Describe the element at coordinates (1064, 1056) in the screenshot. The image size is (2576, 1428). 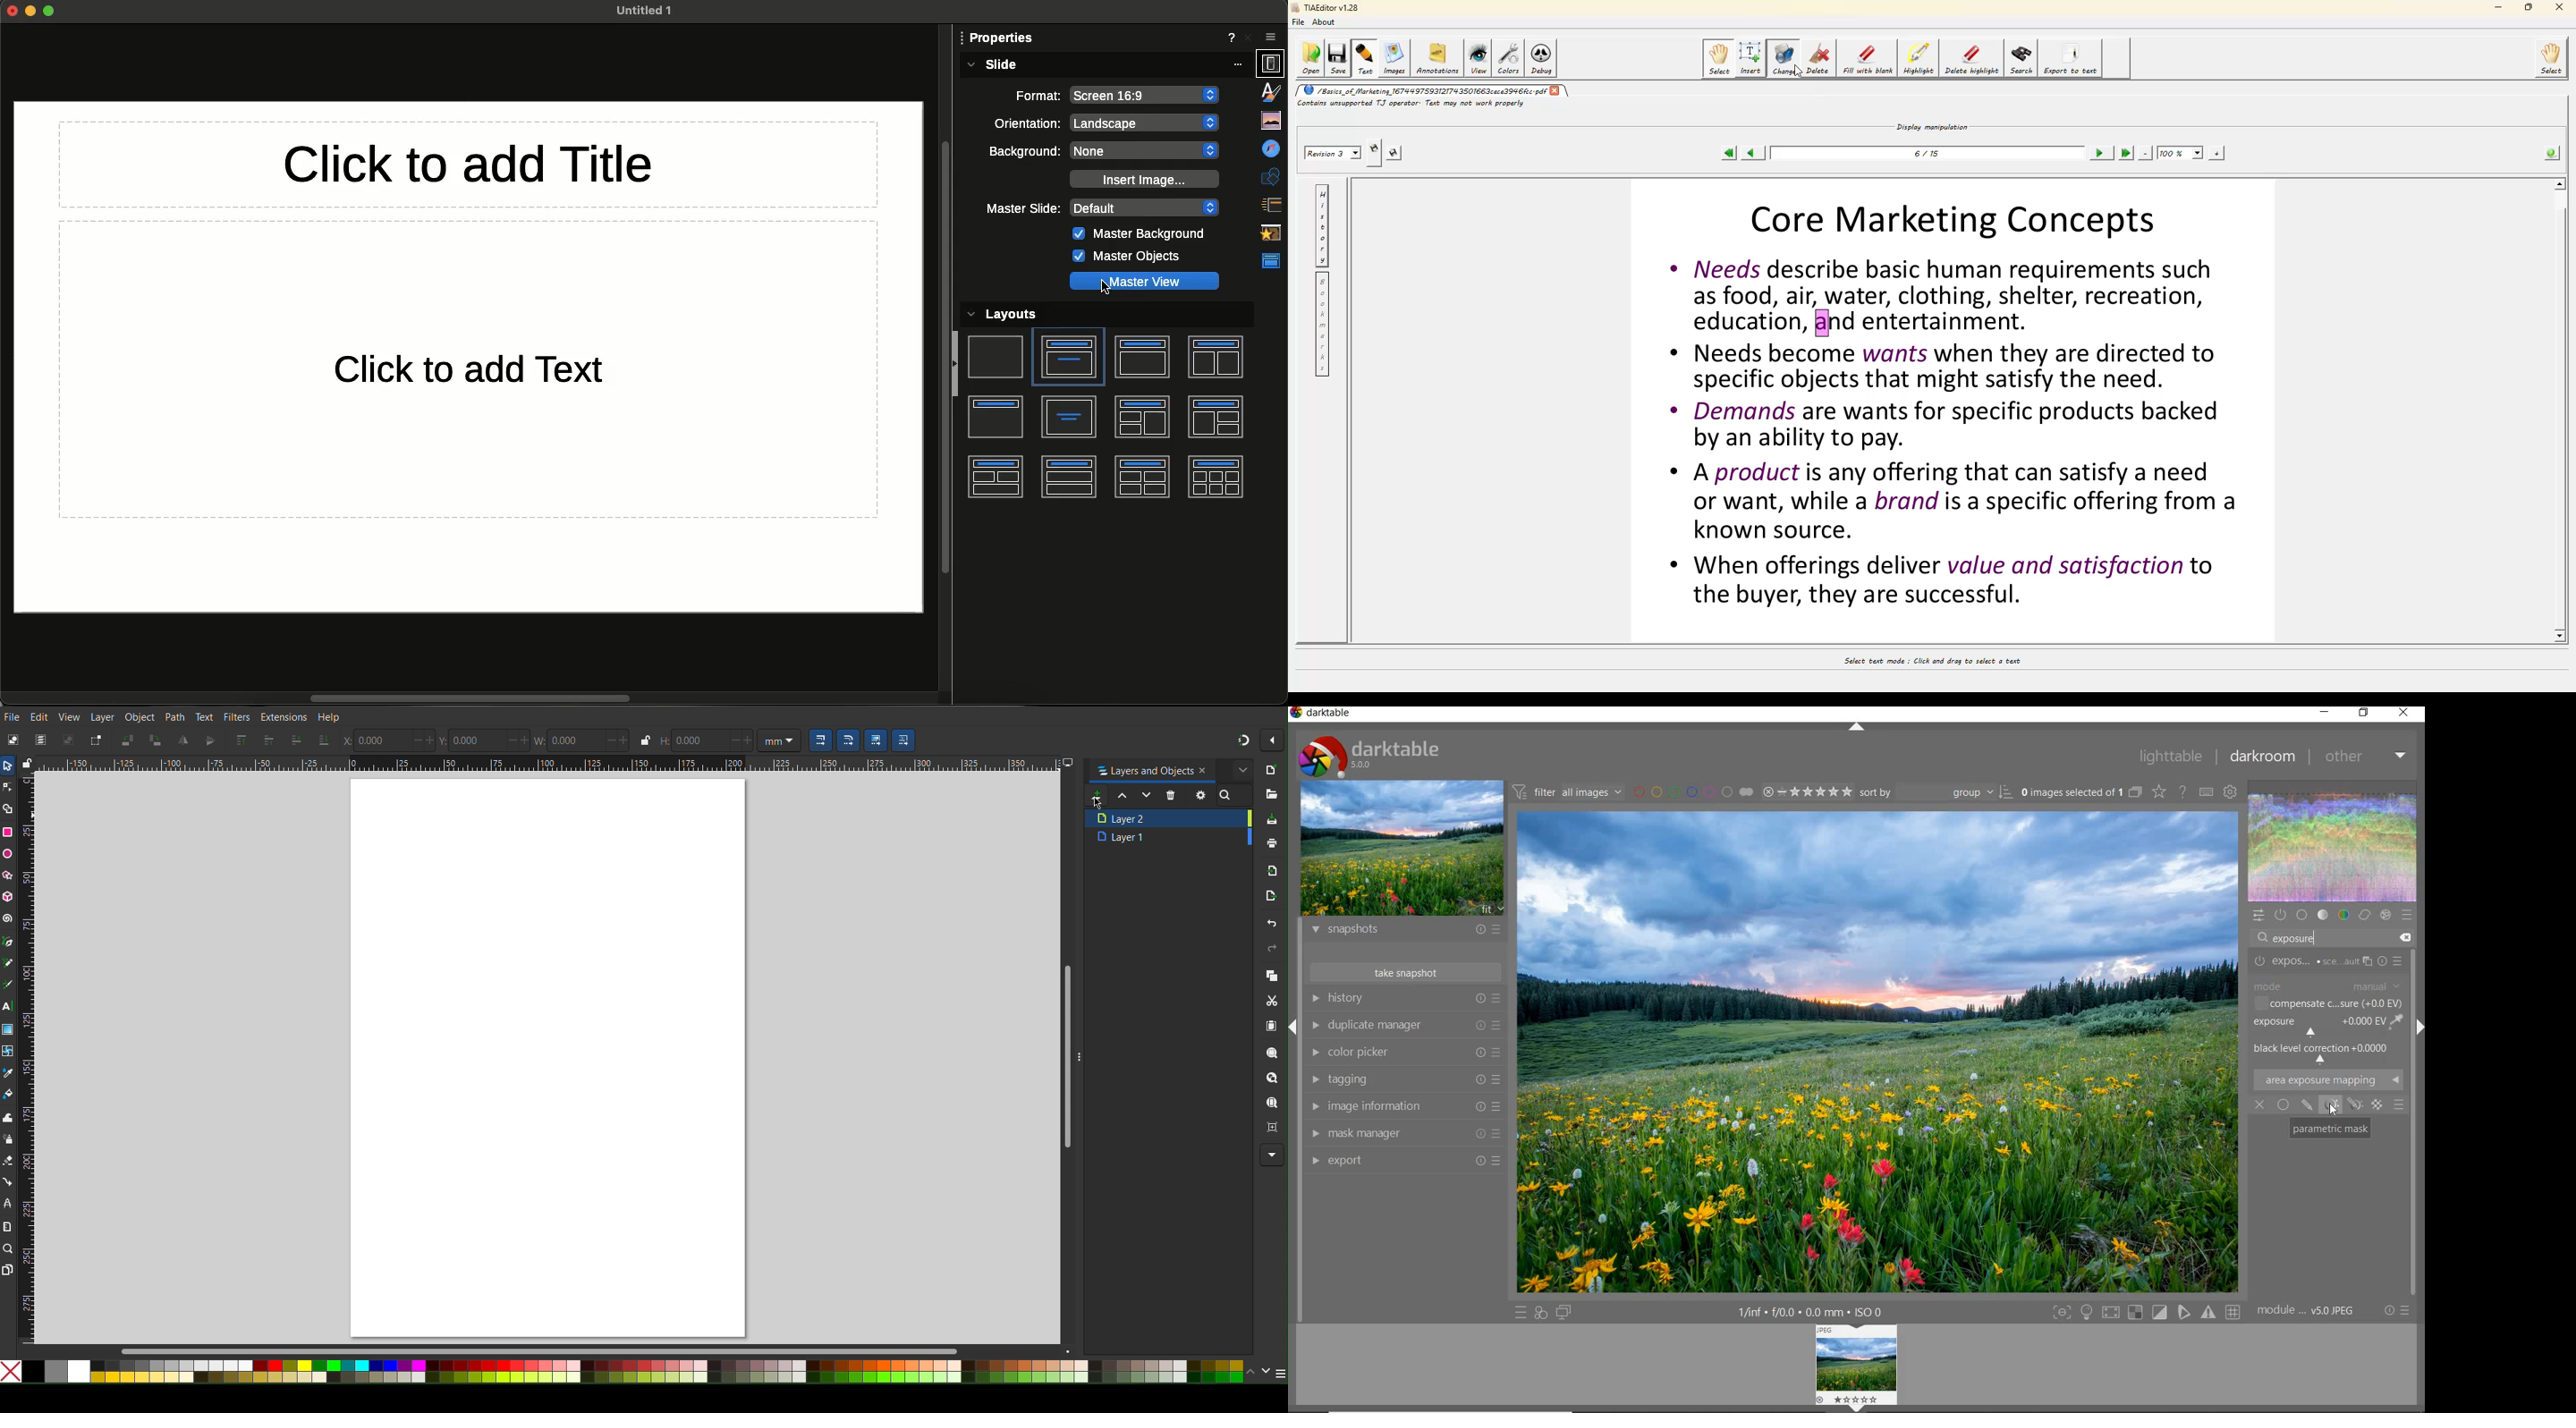
I see `Scrollbar` at that location.